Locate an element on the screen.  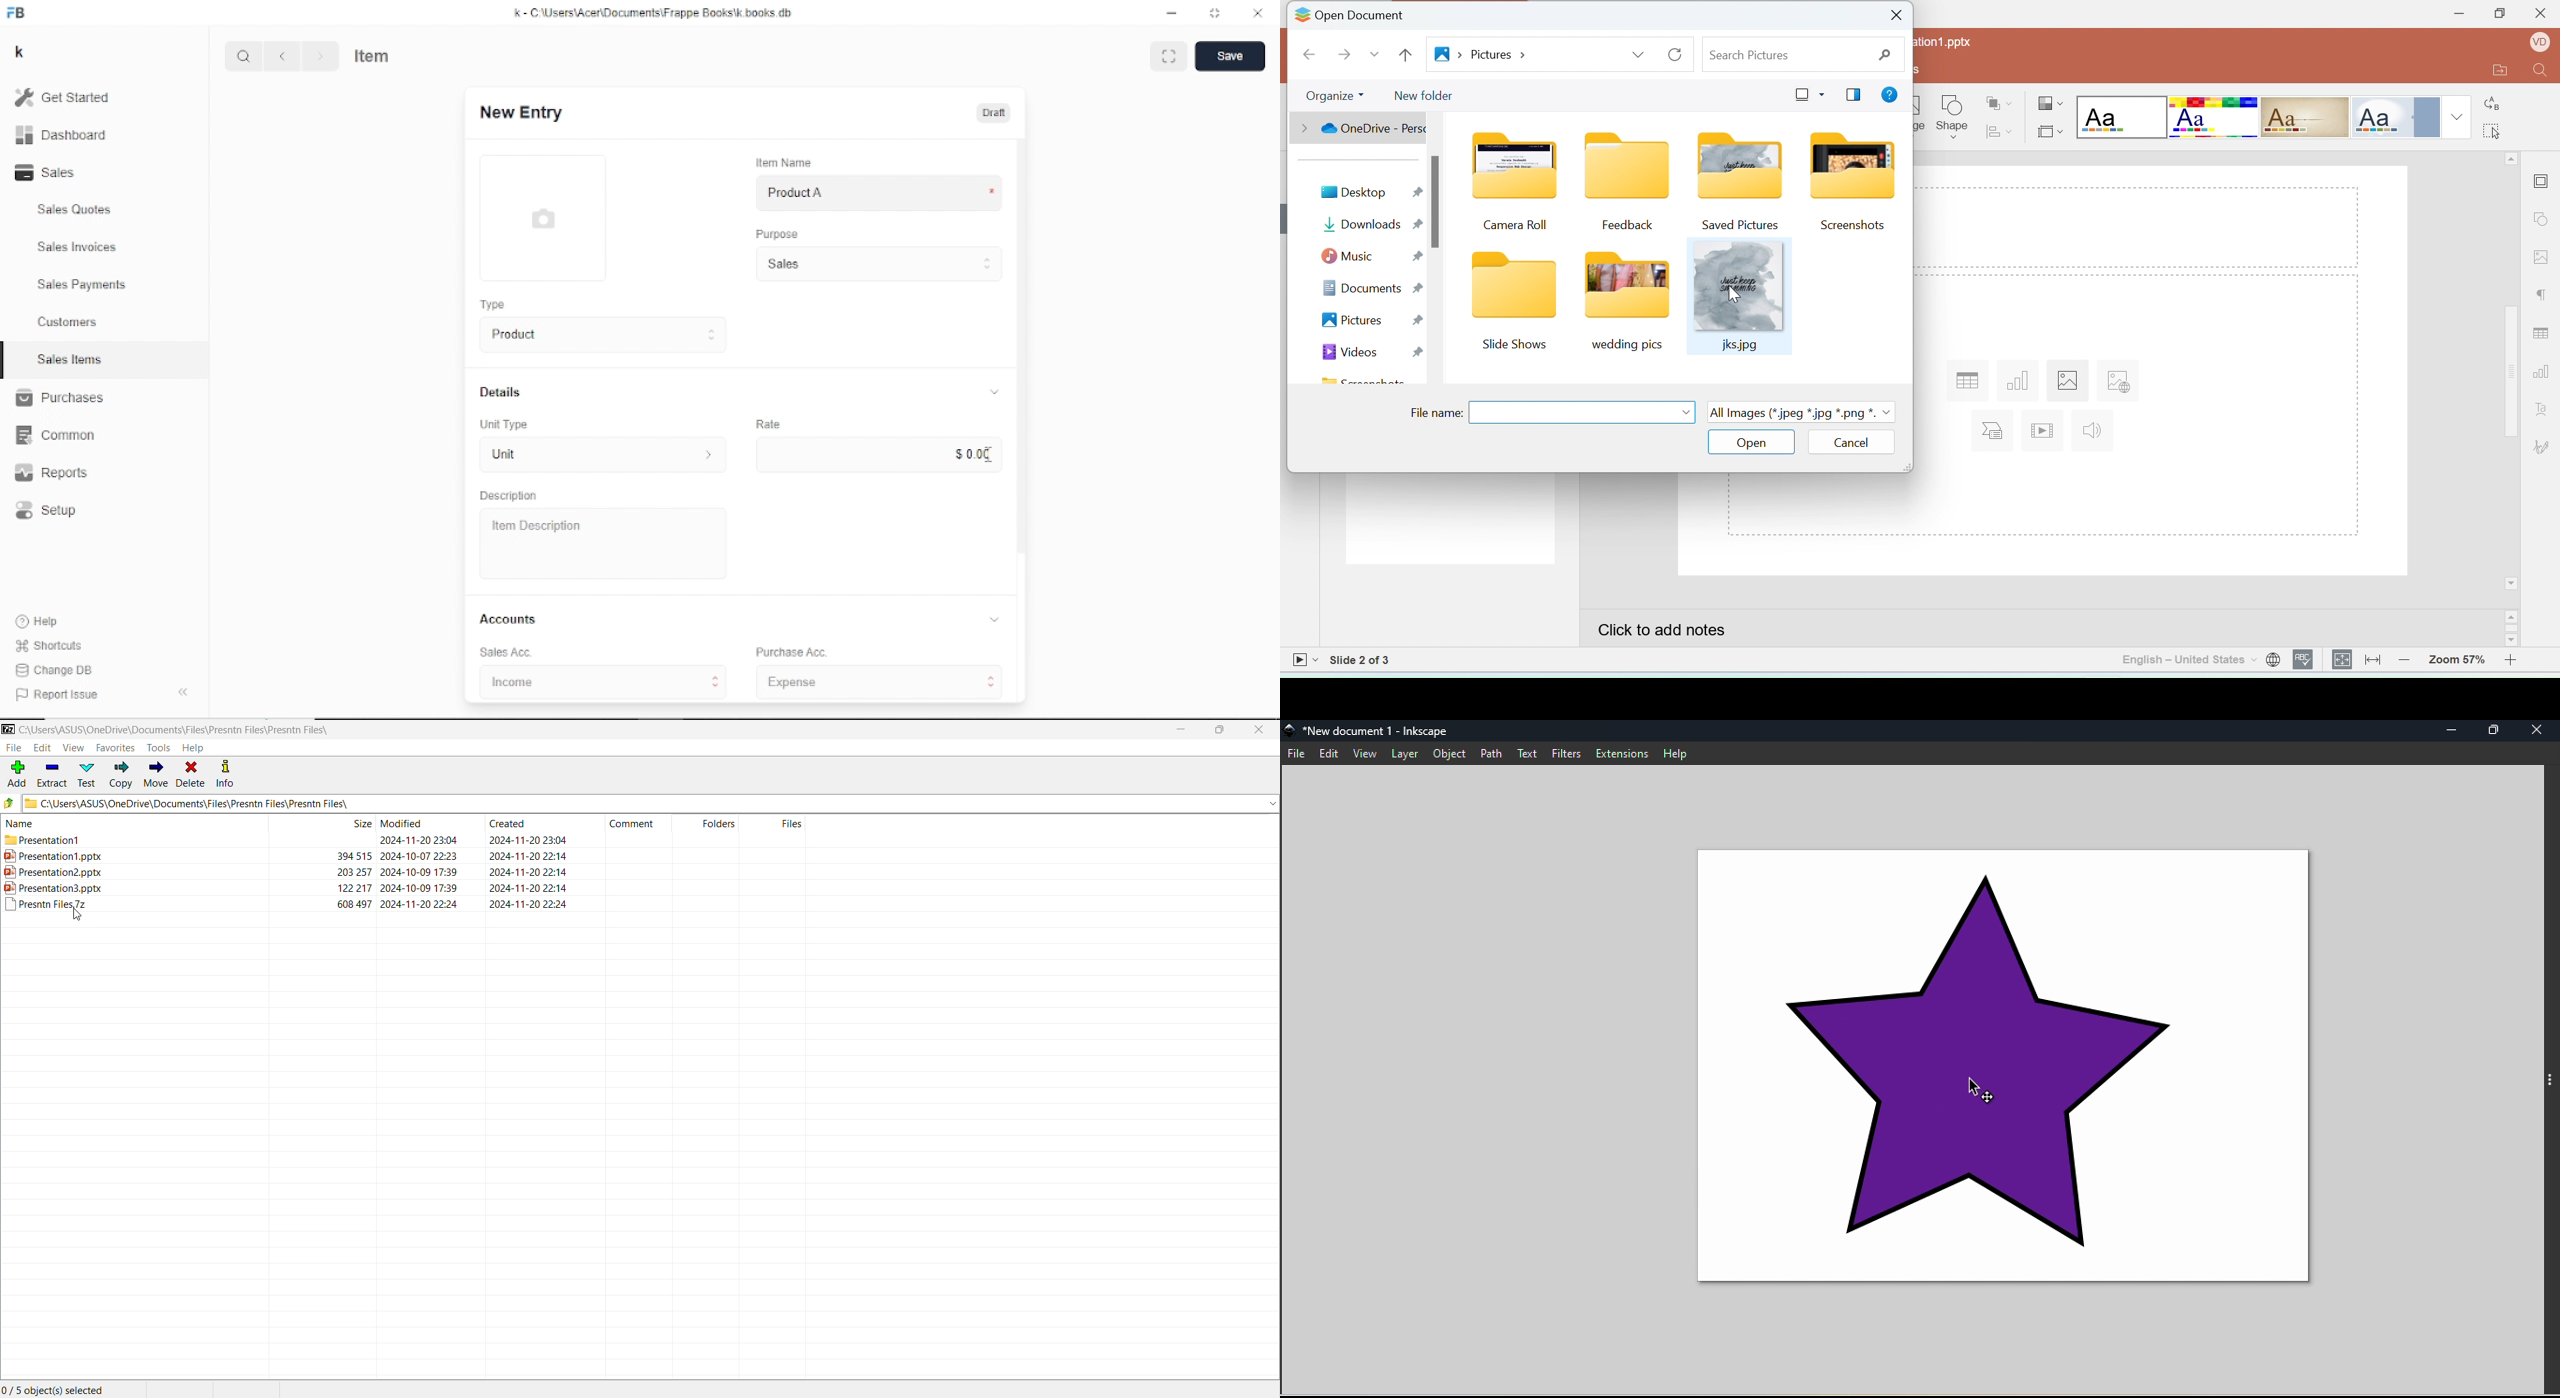
Align shape is located at coordinates (2001, 131).